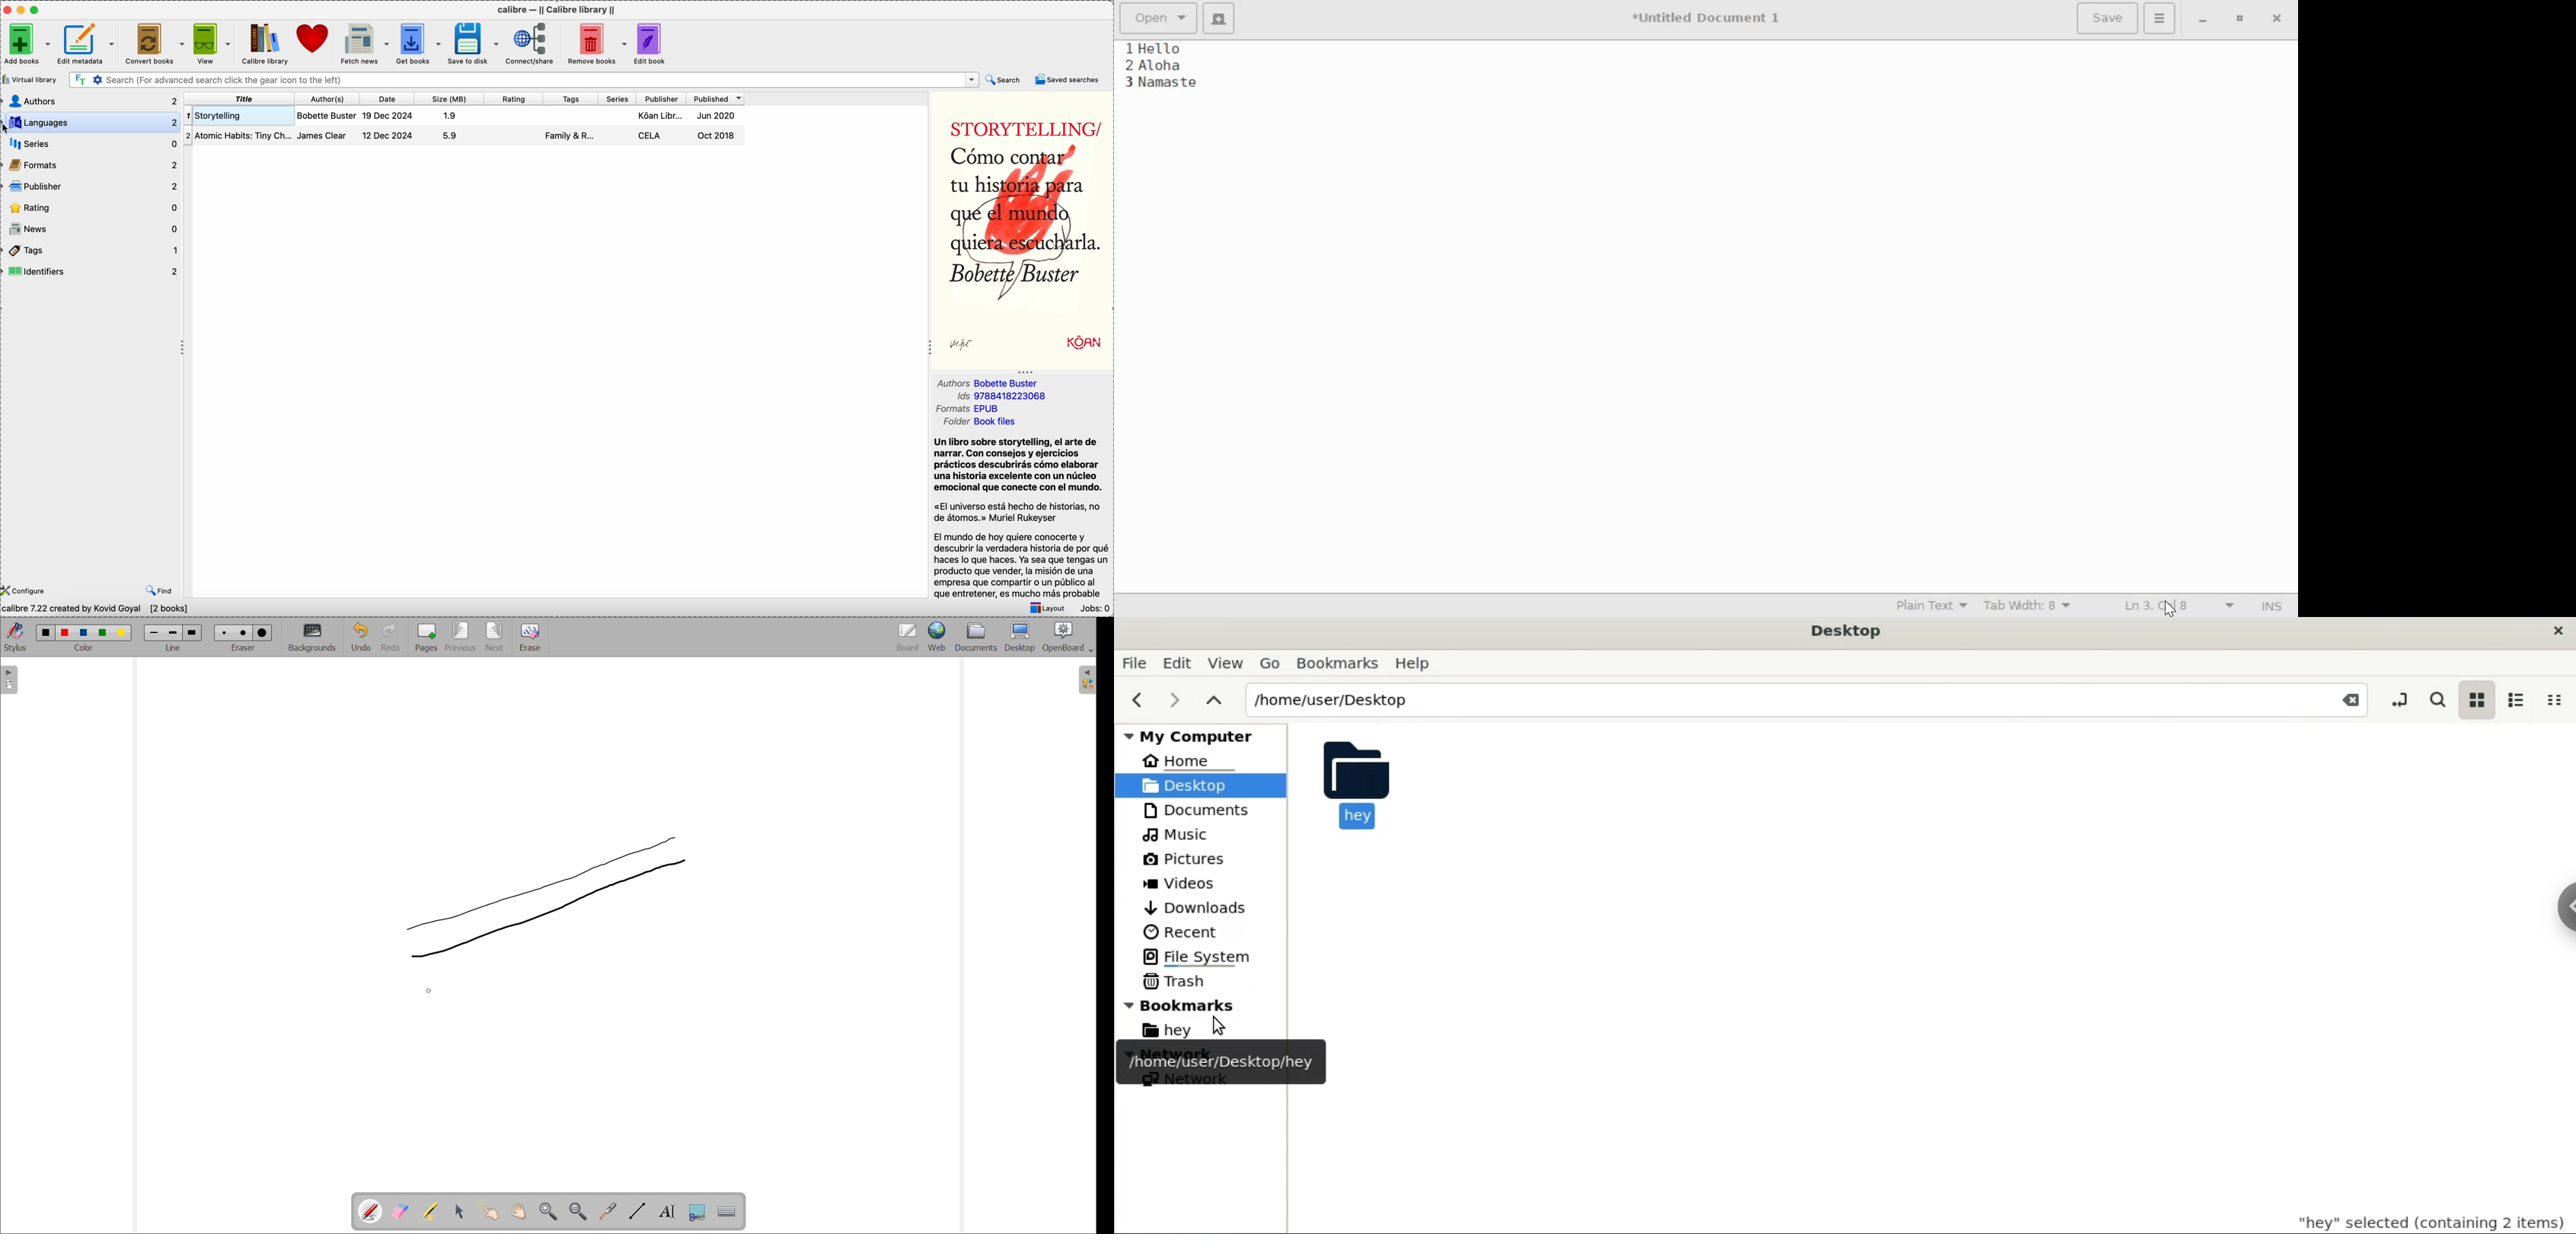 This screenshot has width=2576, height=1260. What do you see at coordinates (174, 634) in the screenshot?
I see `line width size` at bounding box center [174, 634].